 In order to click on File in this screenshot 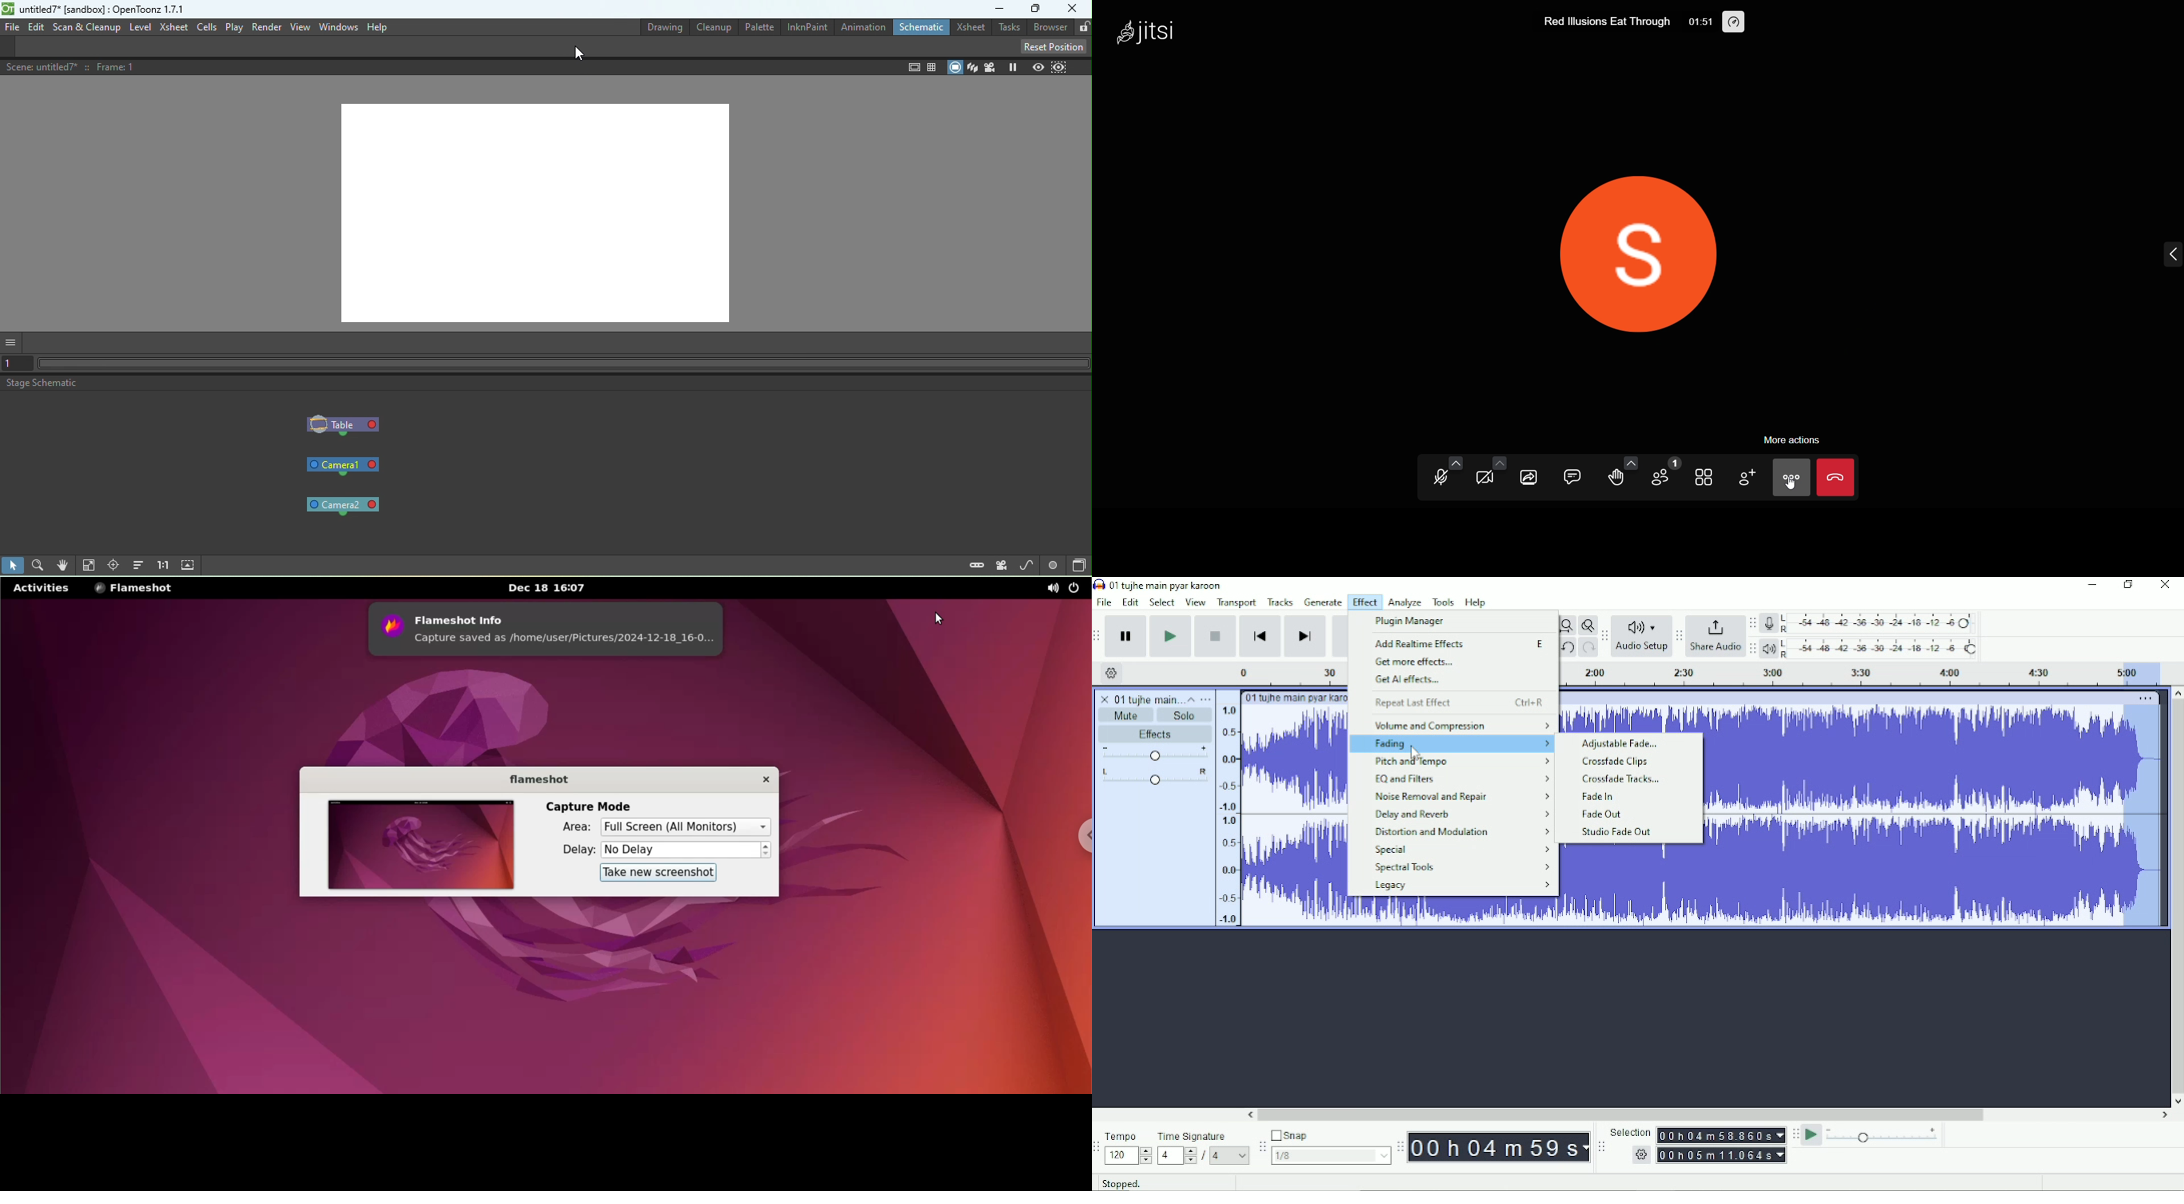, I will do `click(1105, 603)`.